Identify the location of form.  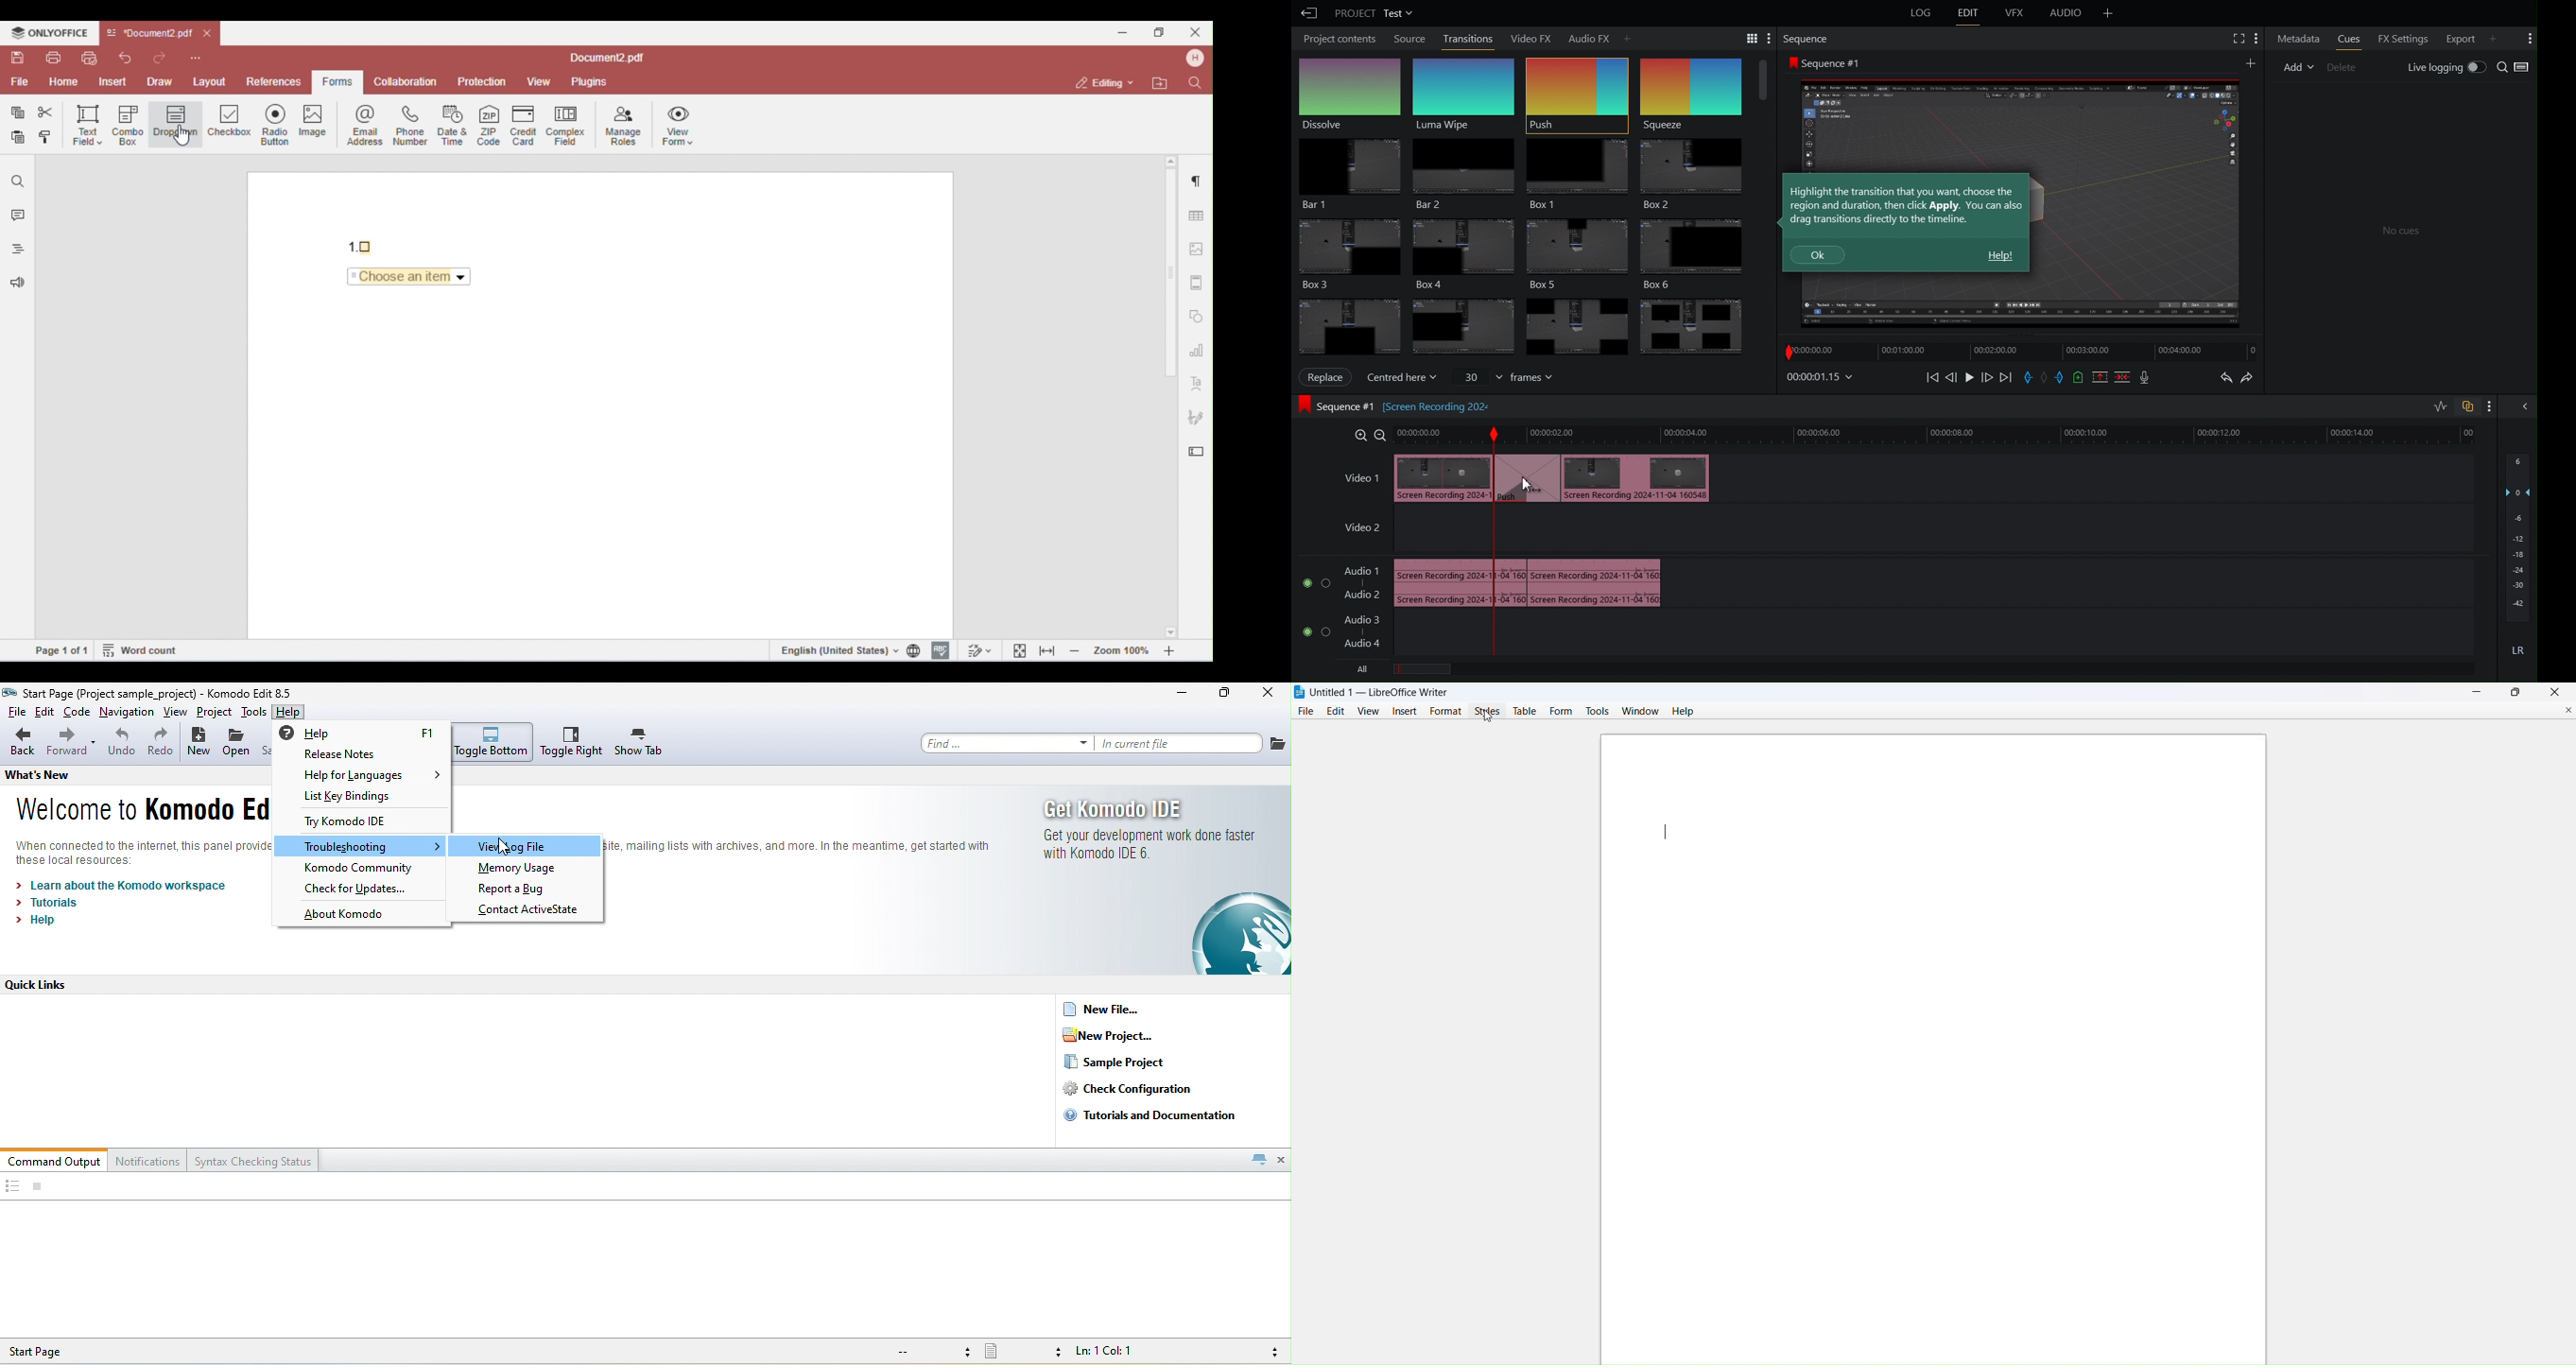
(1562, 711).